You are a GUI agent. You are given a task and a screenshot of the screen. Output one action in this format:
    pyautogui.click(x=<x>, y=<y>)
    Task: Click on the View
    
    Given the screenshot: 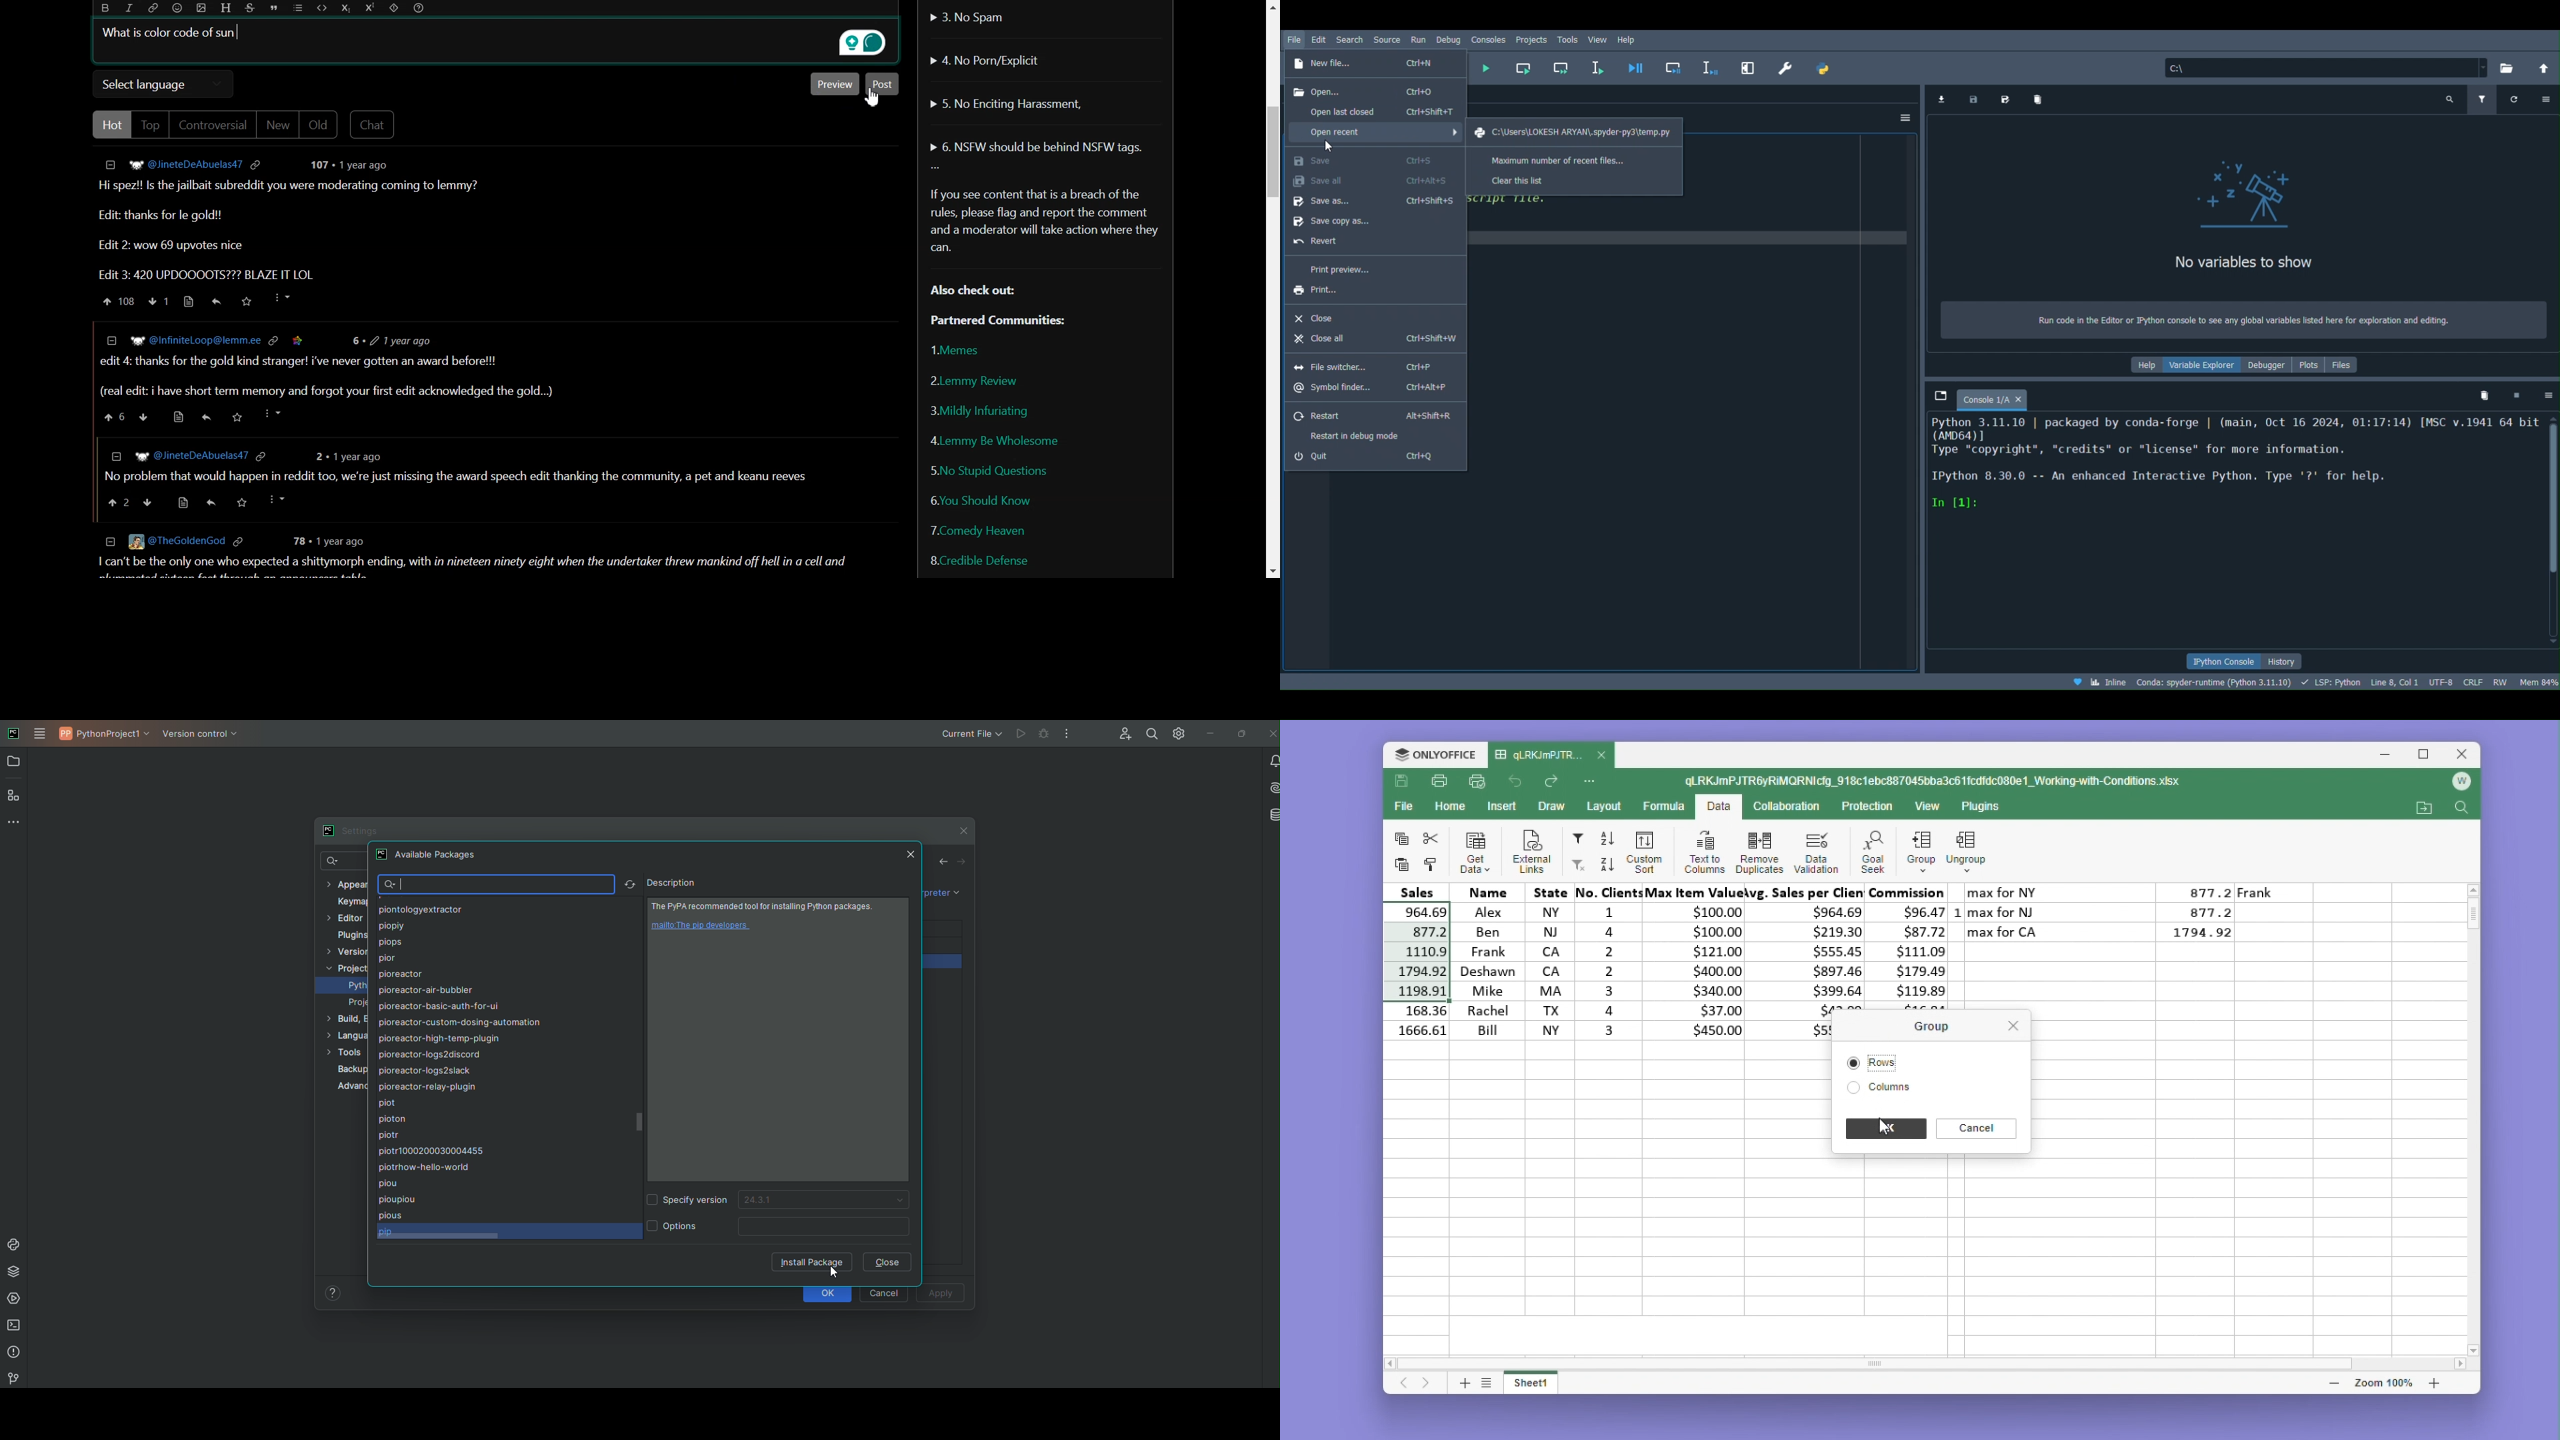 What is the action you would take?
    pyautogui.click(x=1600, y=39)
    